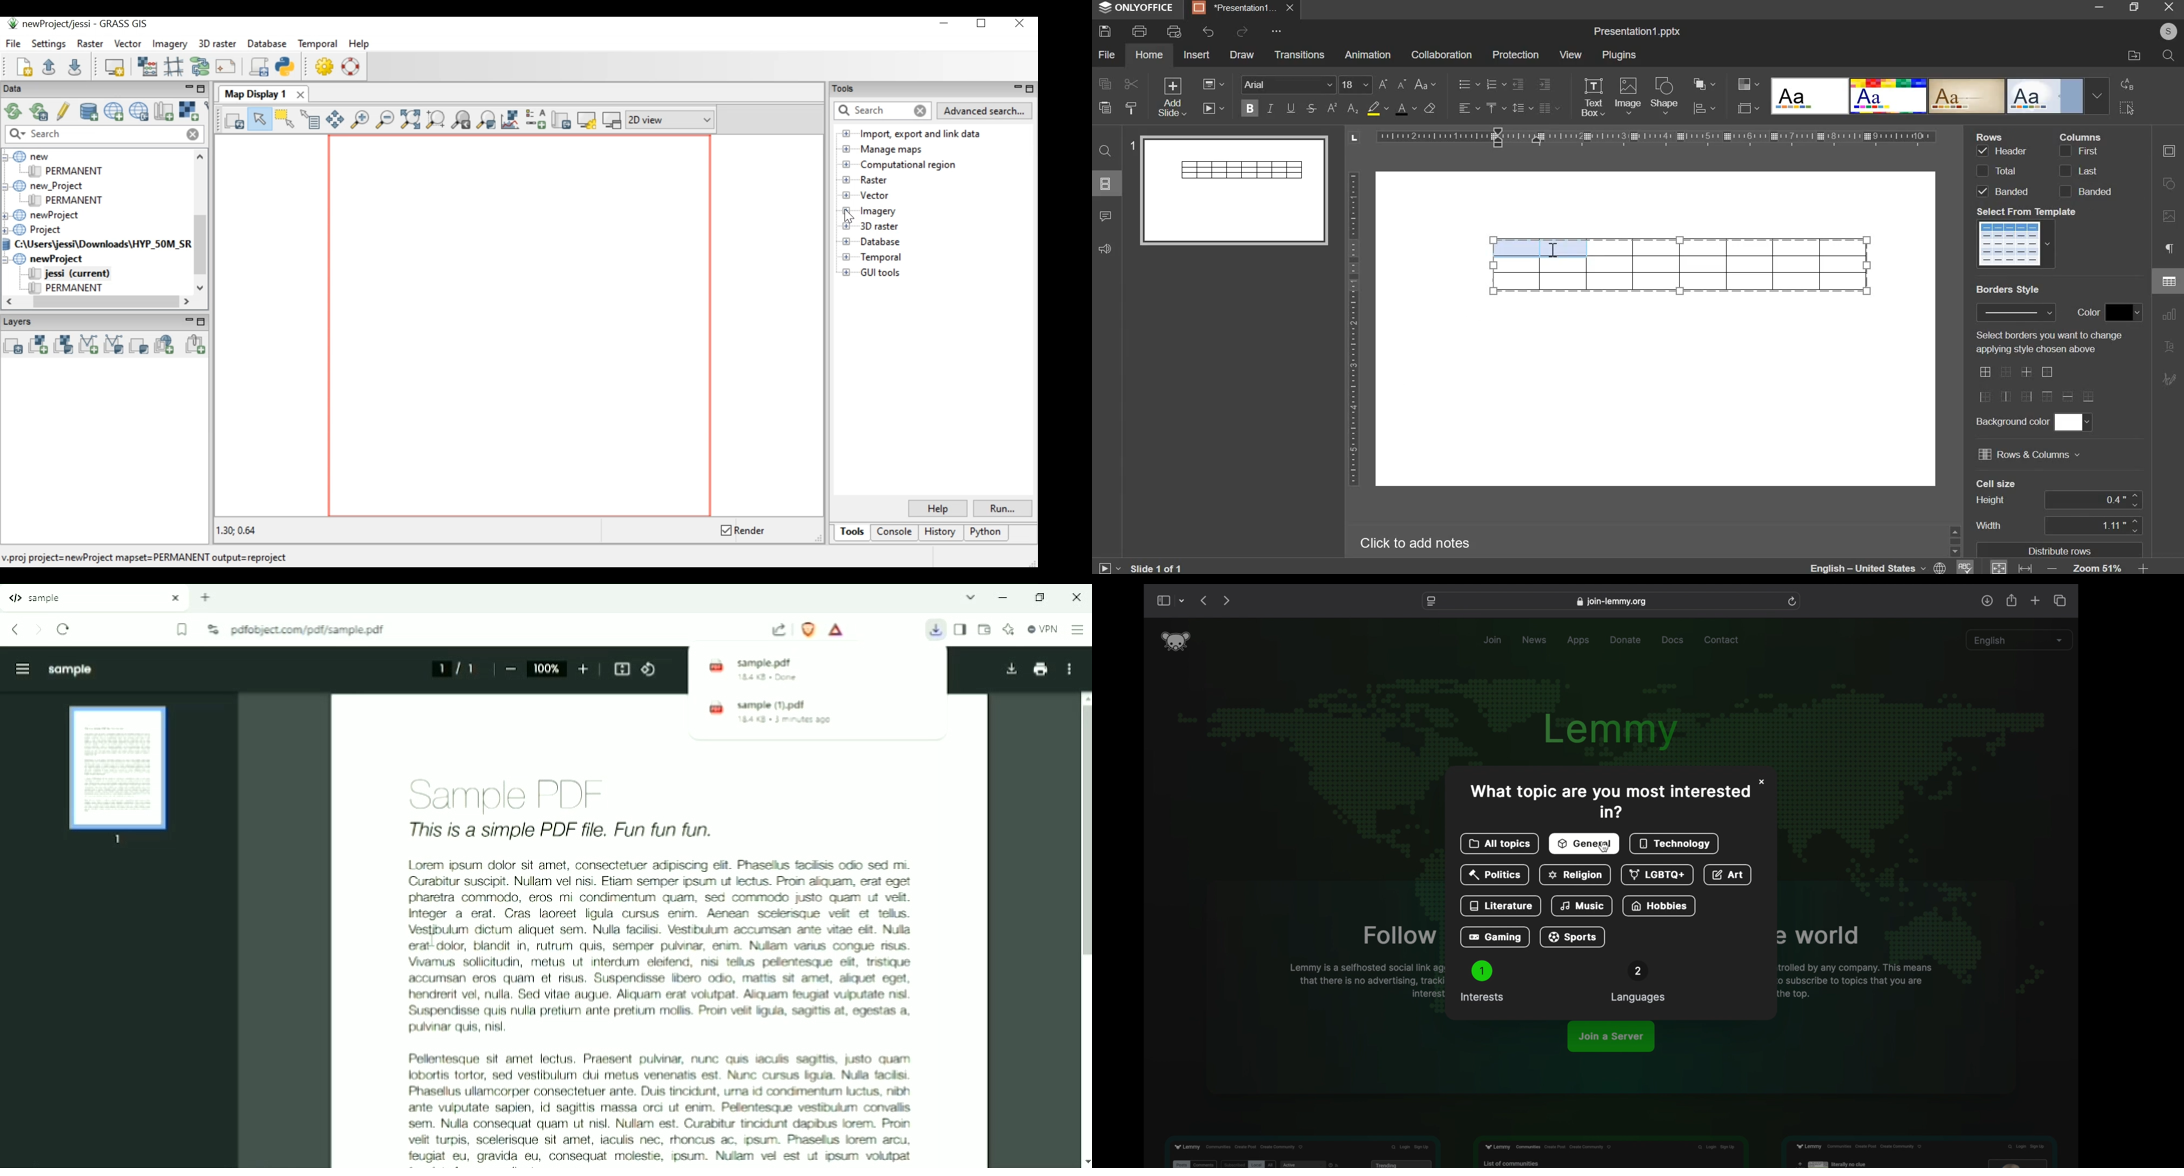 Image resolution: width=2184 pixels, height=1176 pixels. Describe the element at coordinates (2008, 290) in the screenshot. I see `Border Style` at that location.